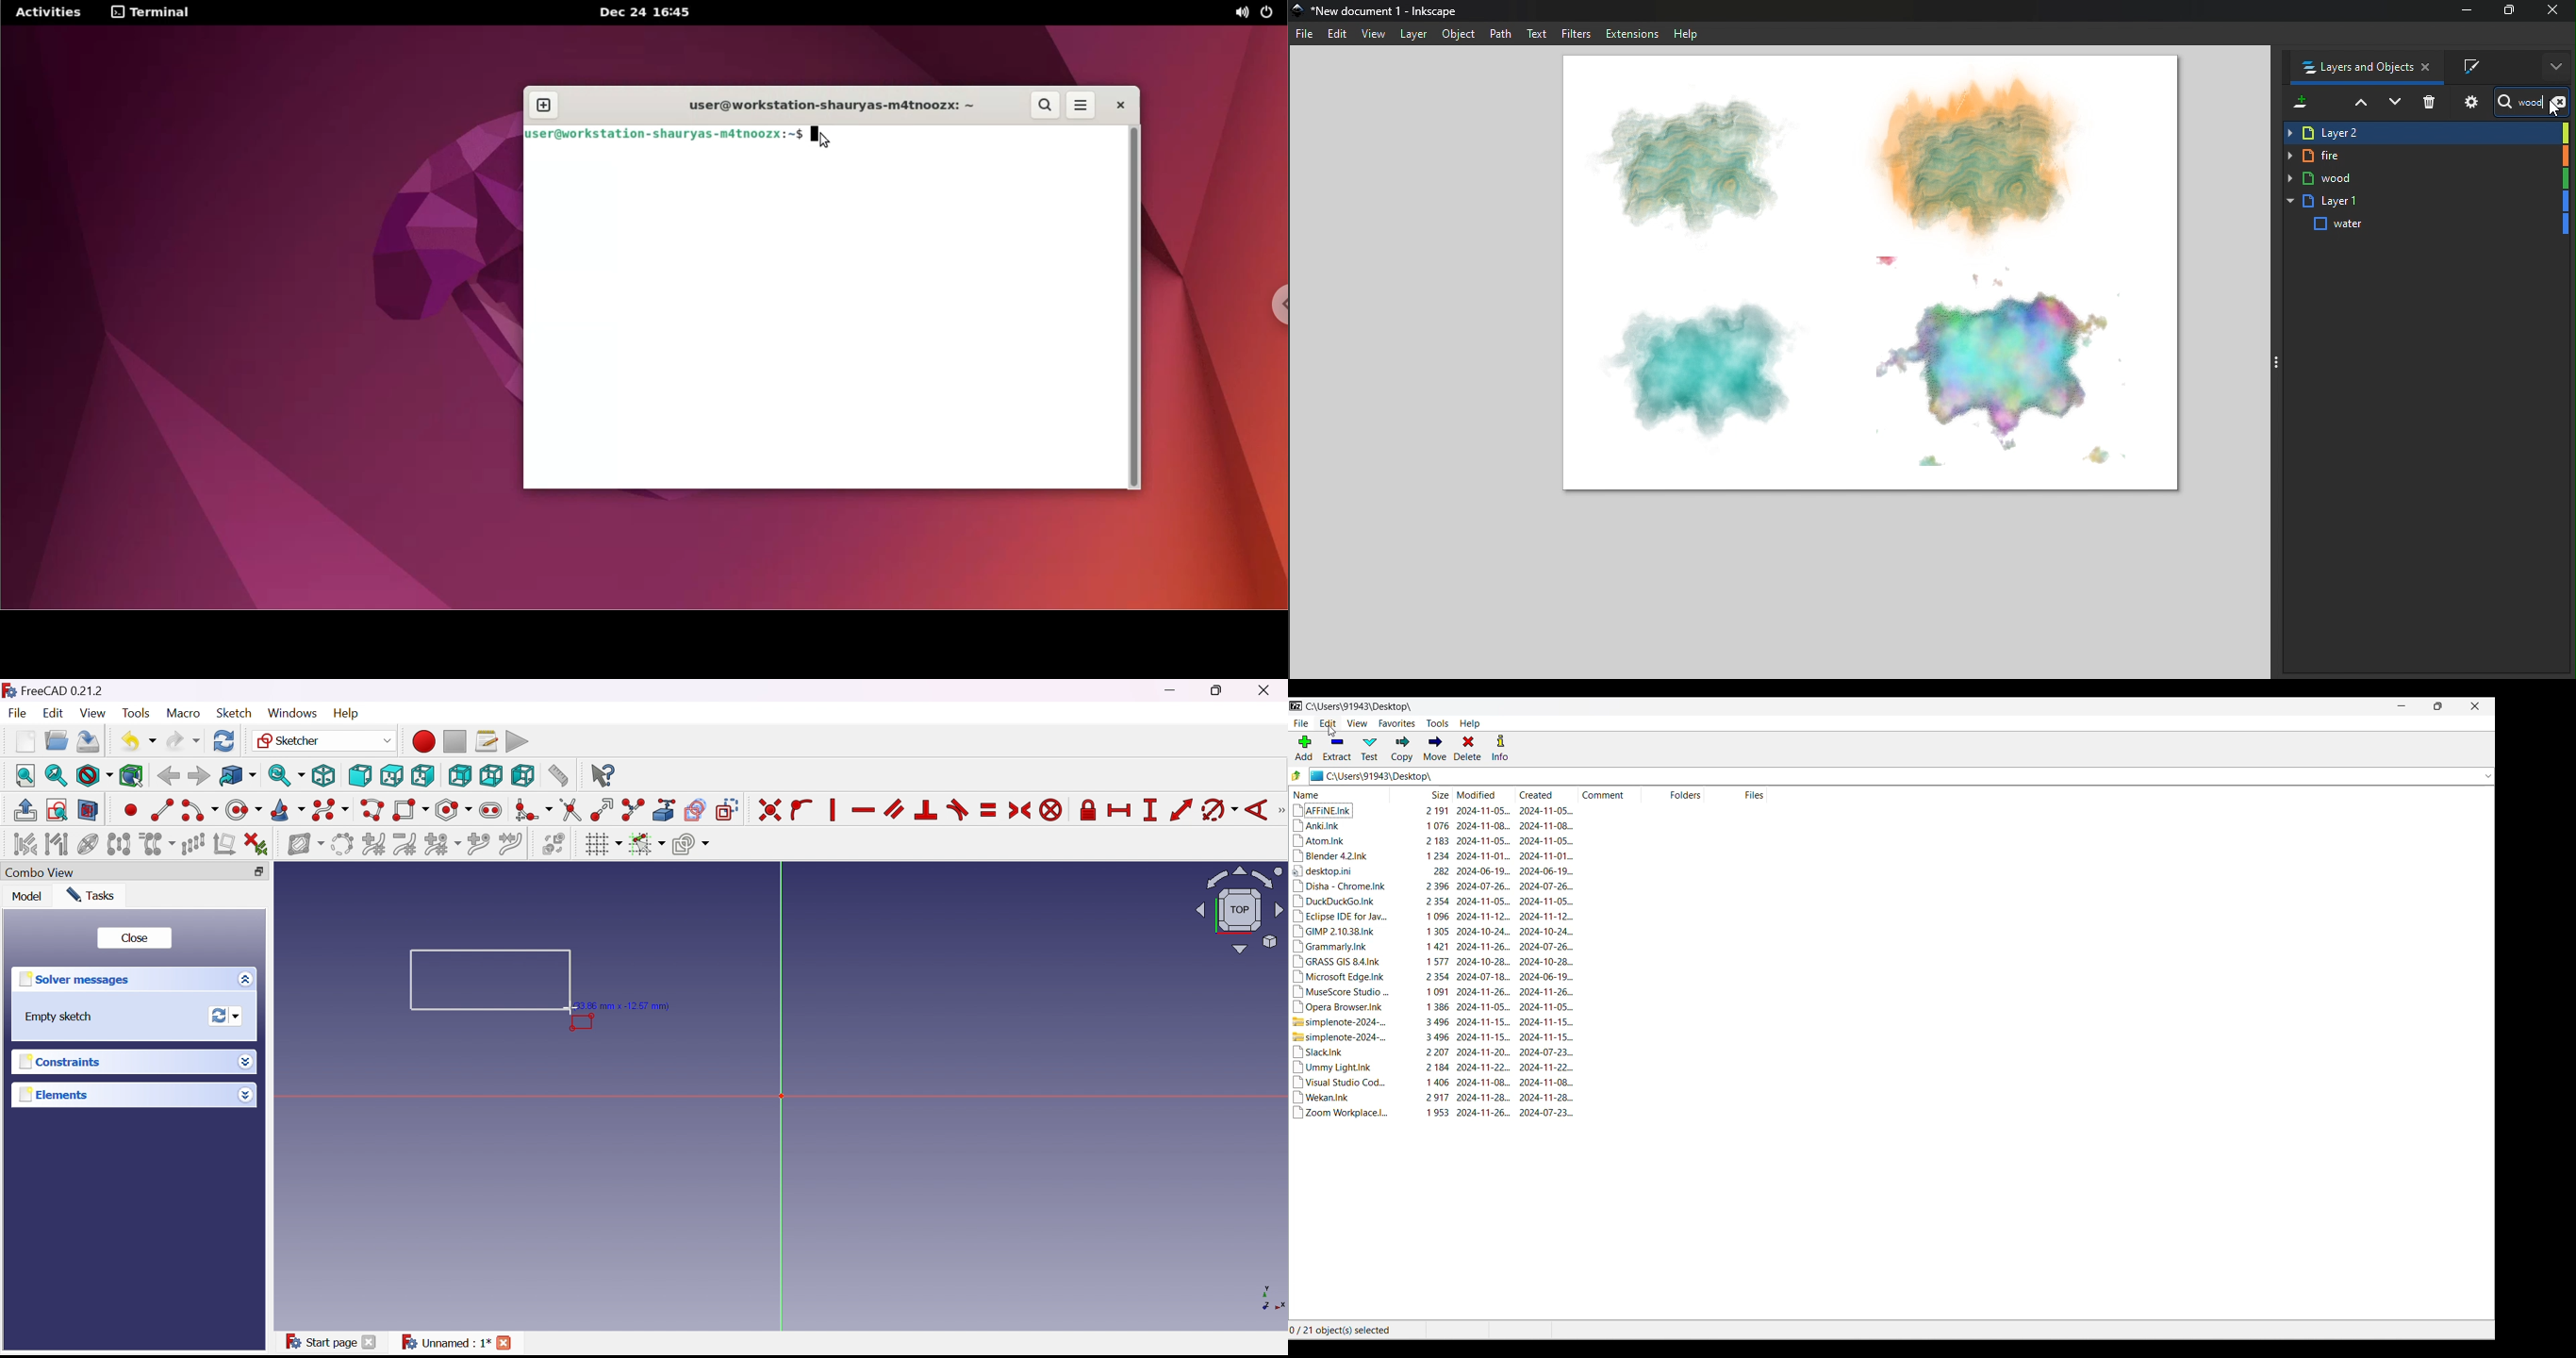 Image resolution: width=2576 pixels, height=1372 pixels. I want to click on View menu, so click(1357, 724).